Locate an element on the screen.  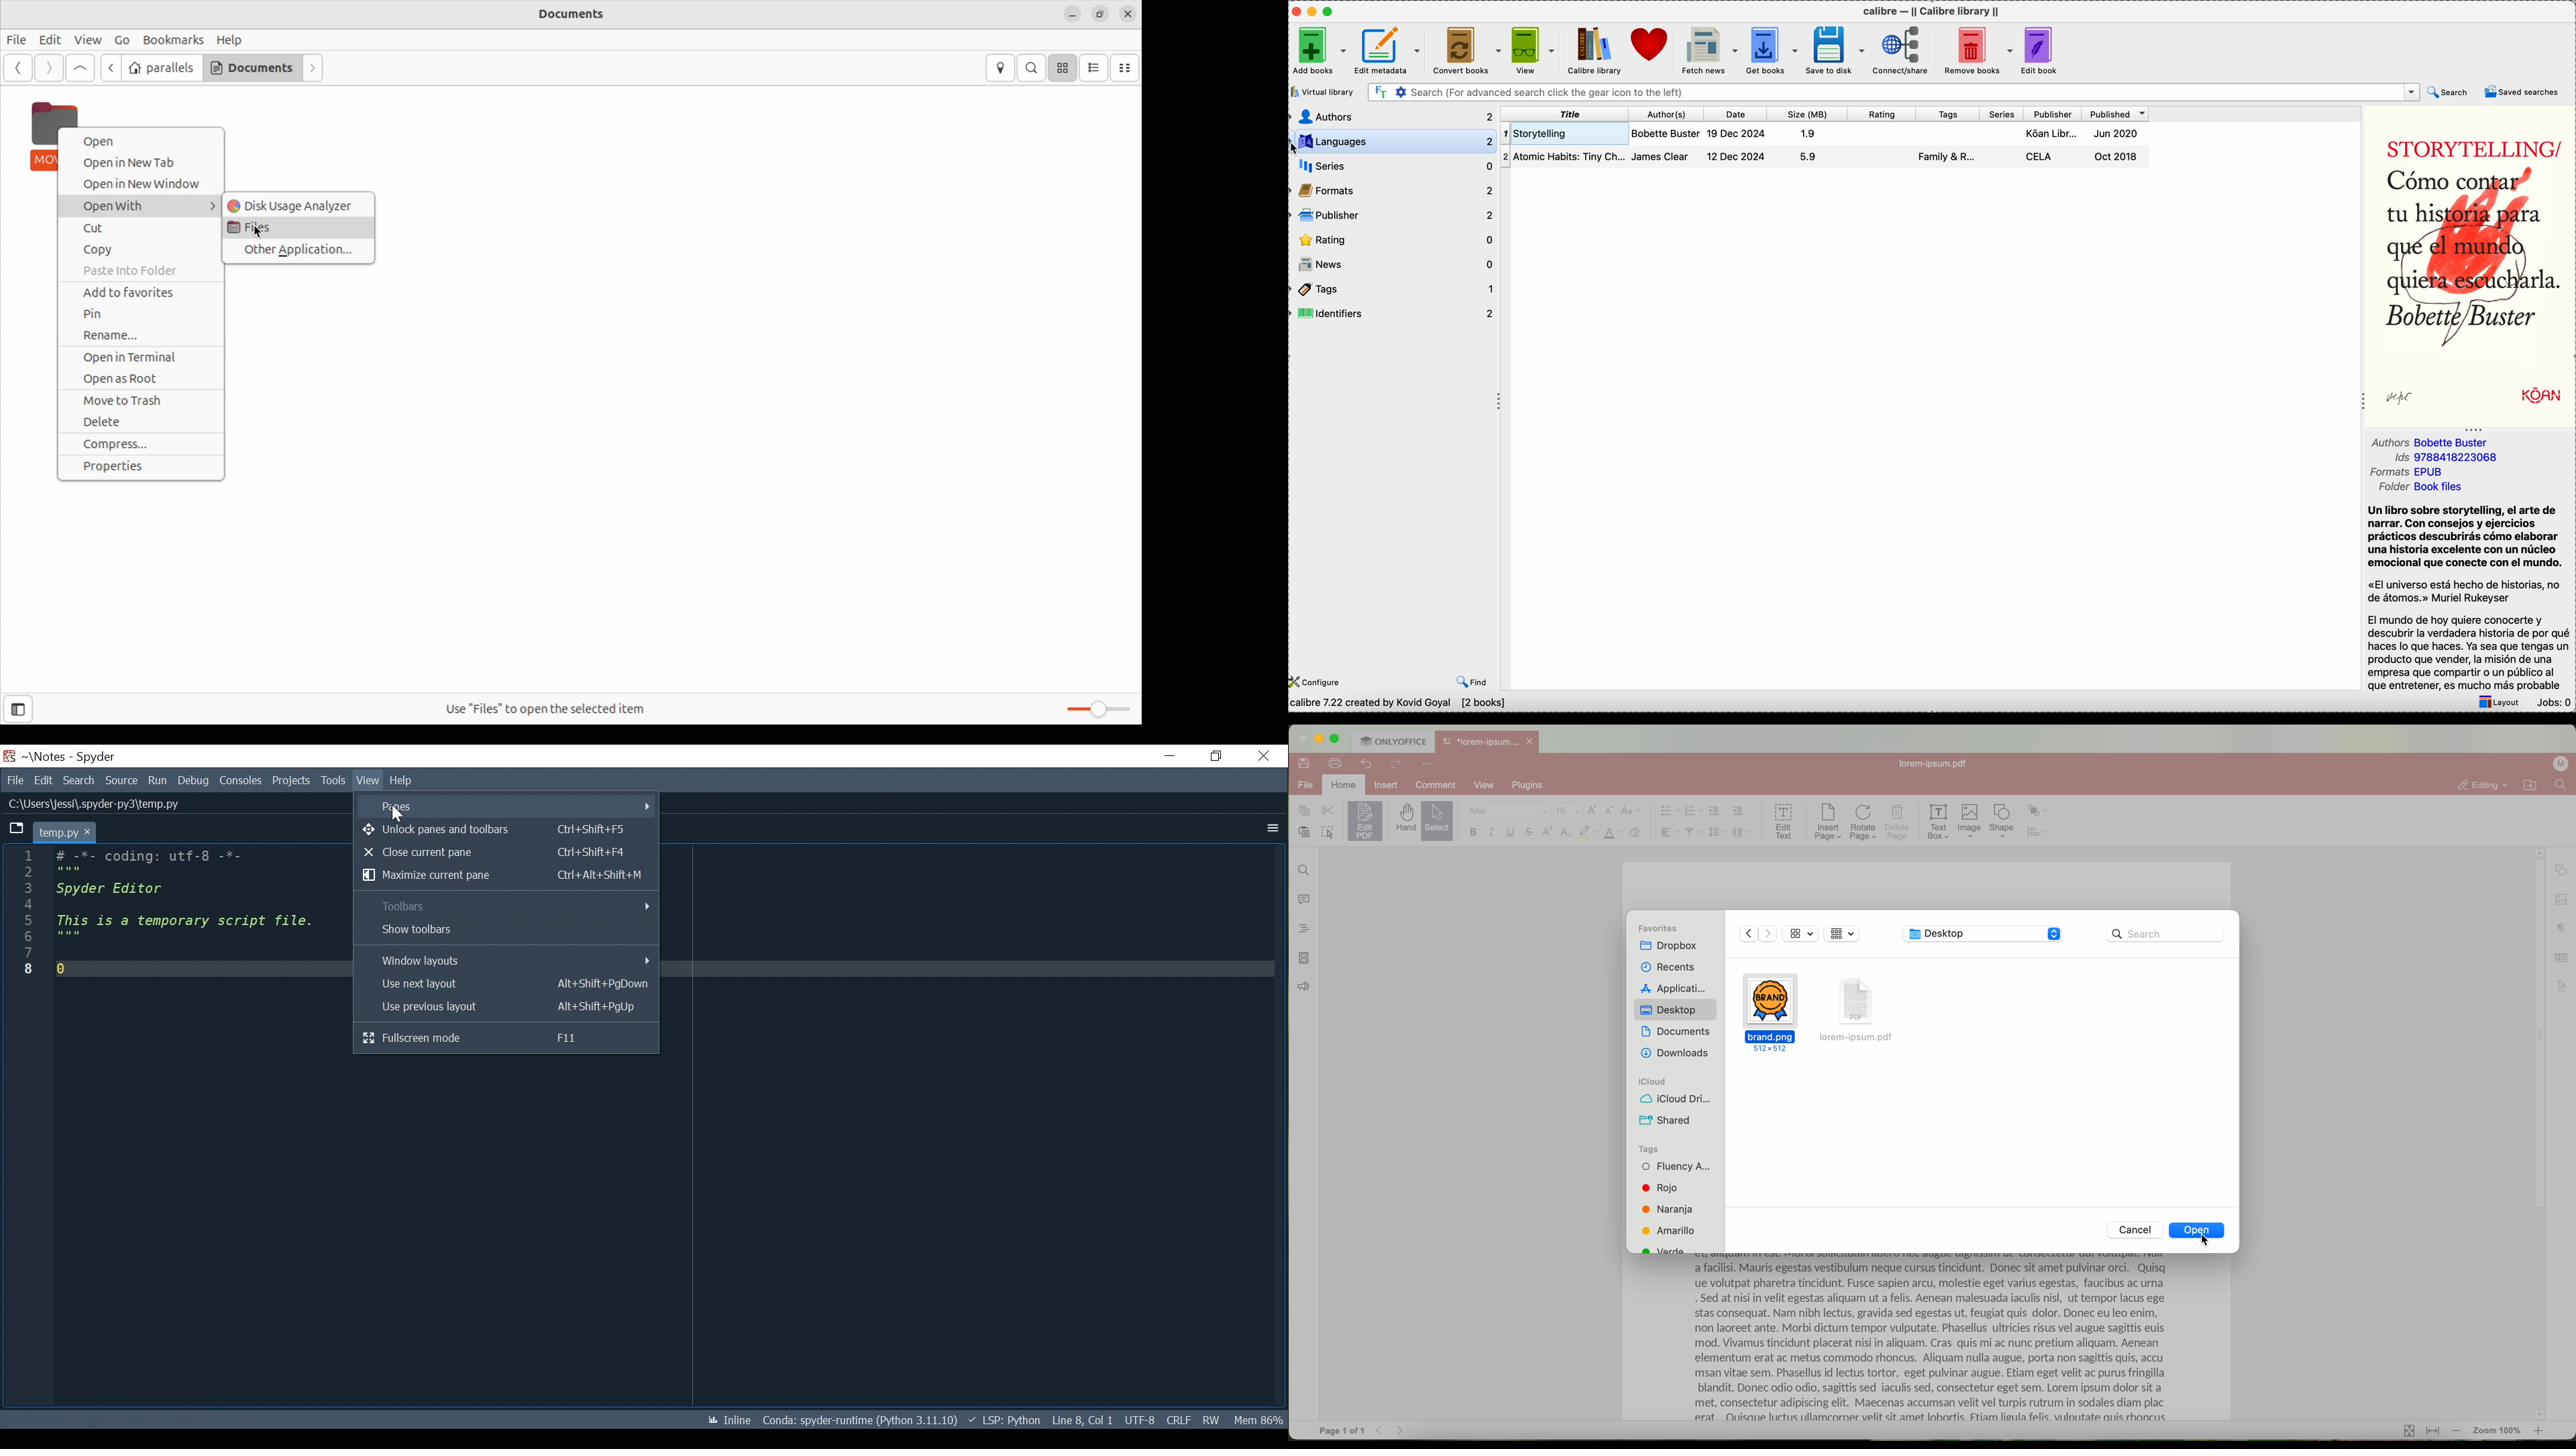
Open is located at coordinates (2196, 1230).